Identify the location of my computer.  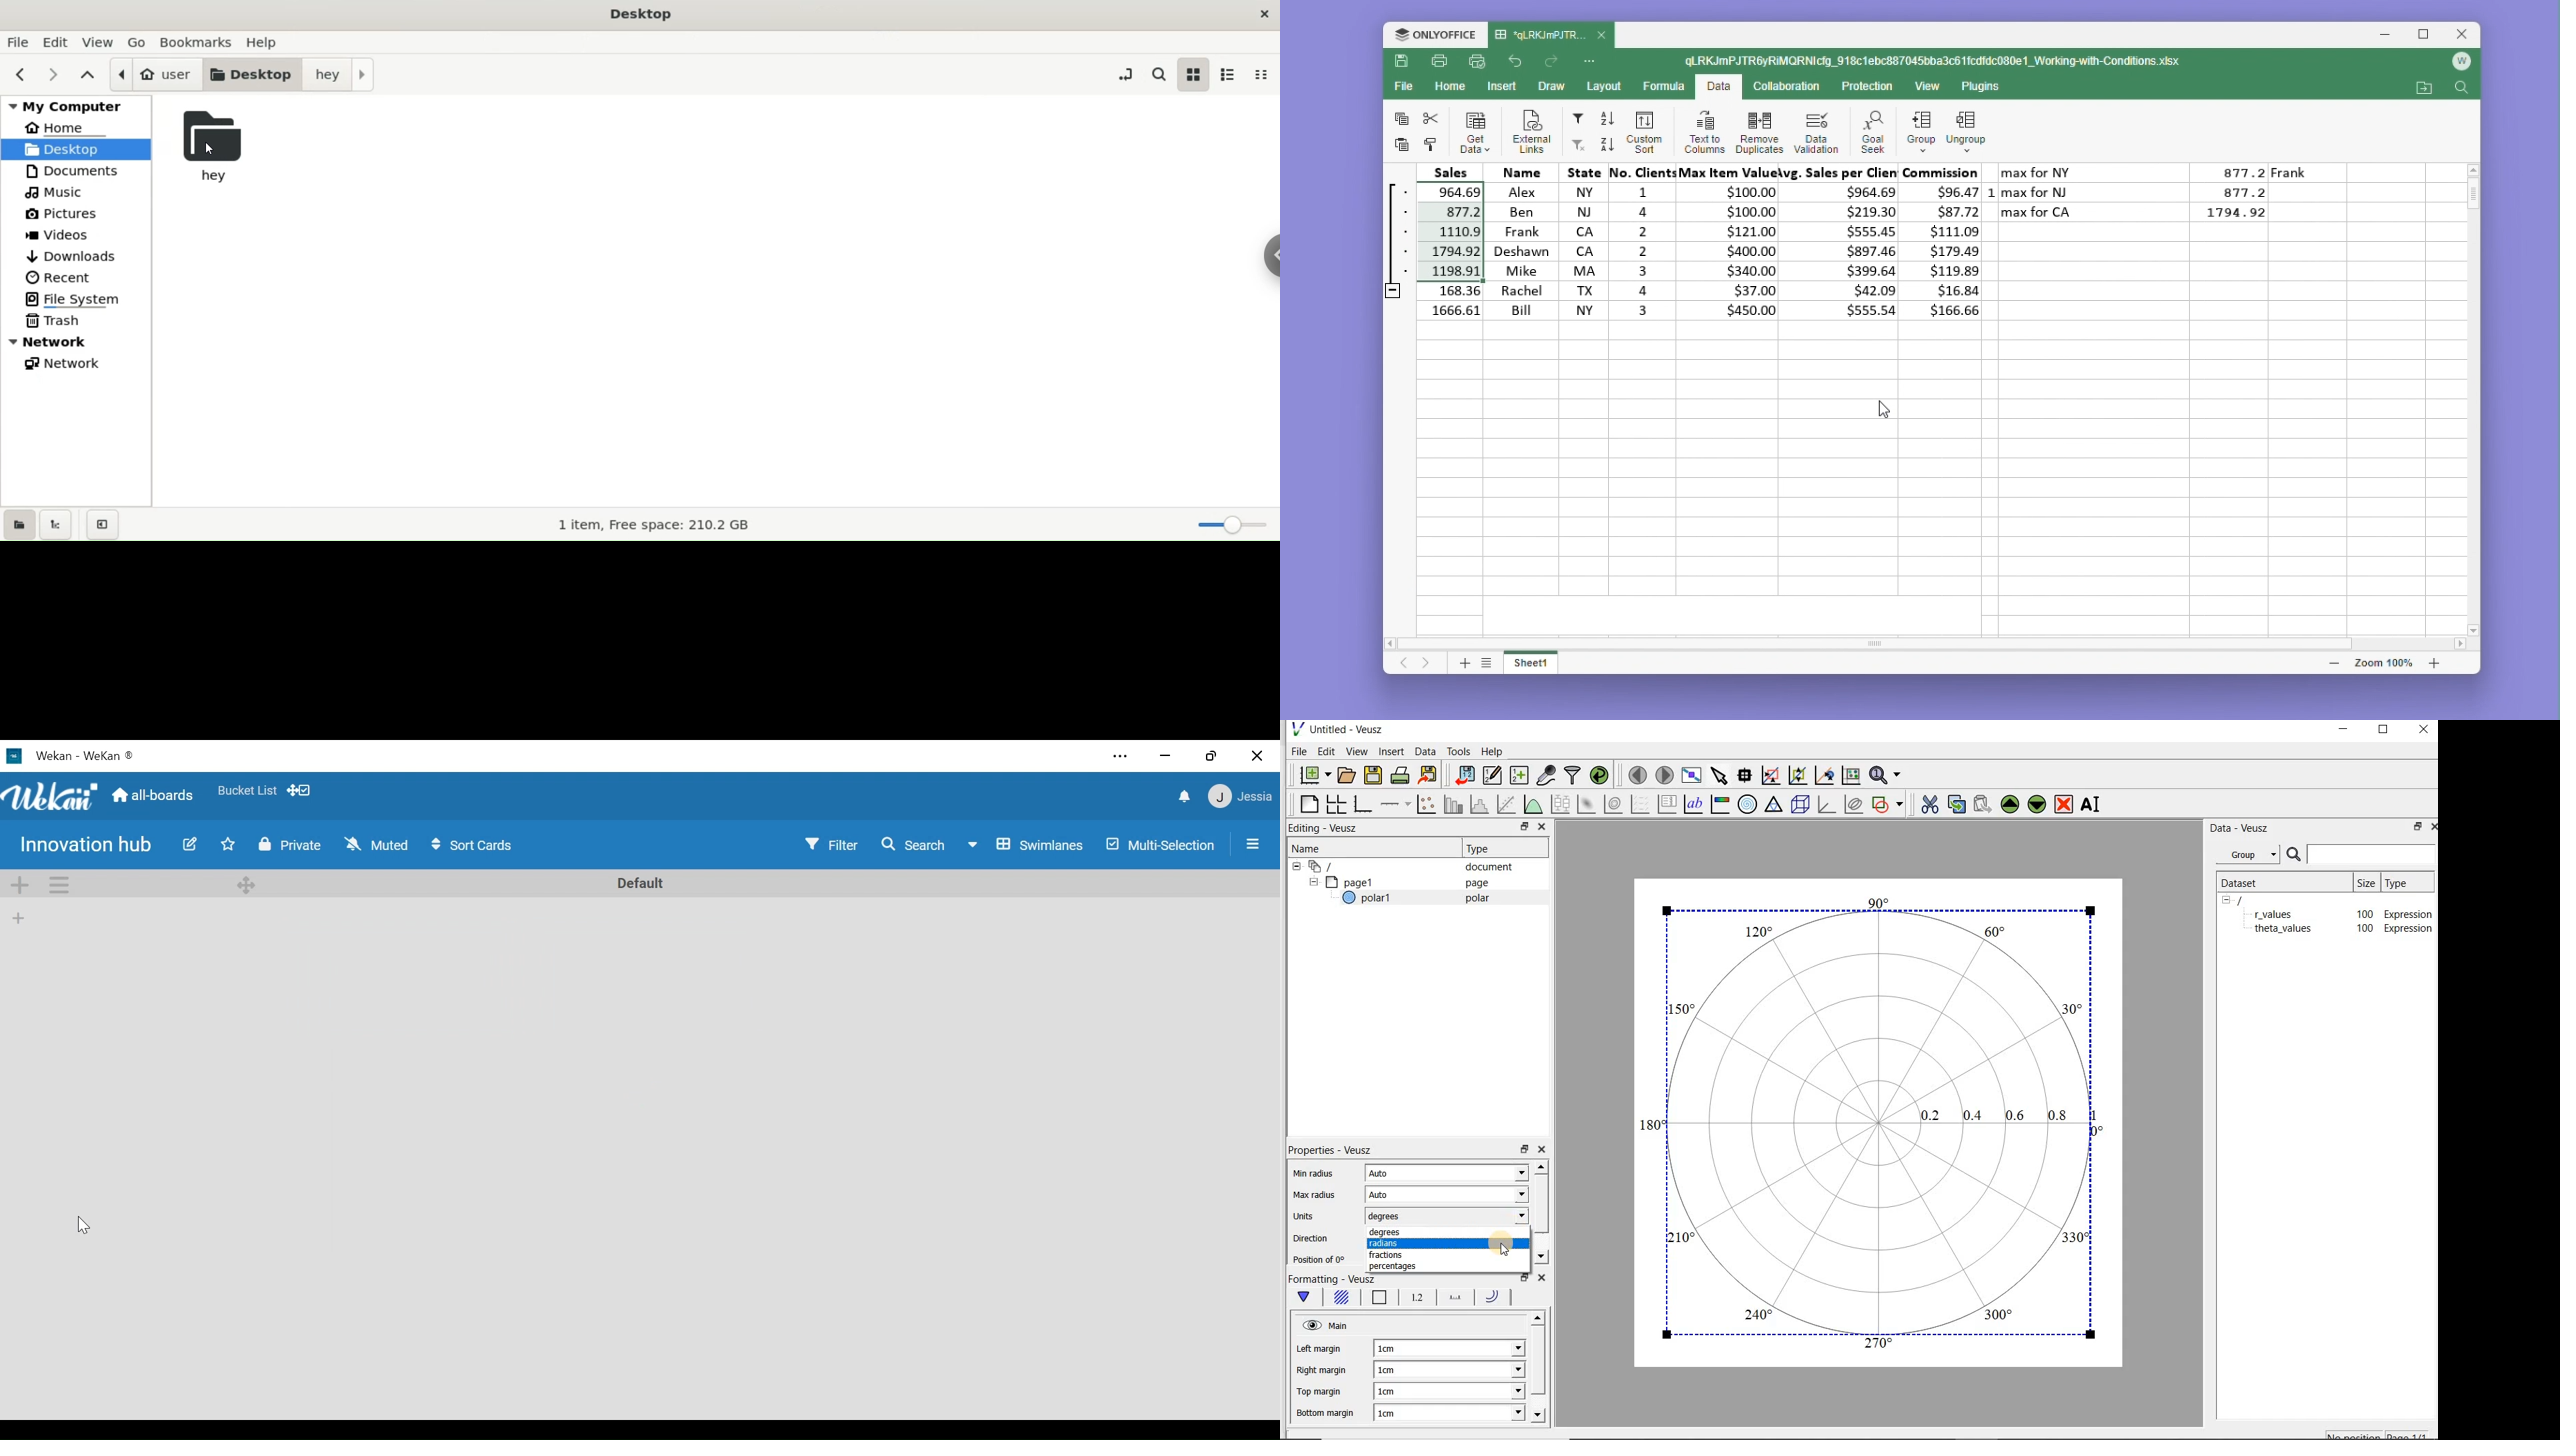
(76, 109).